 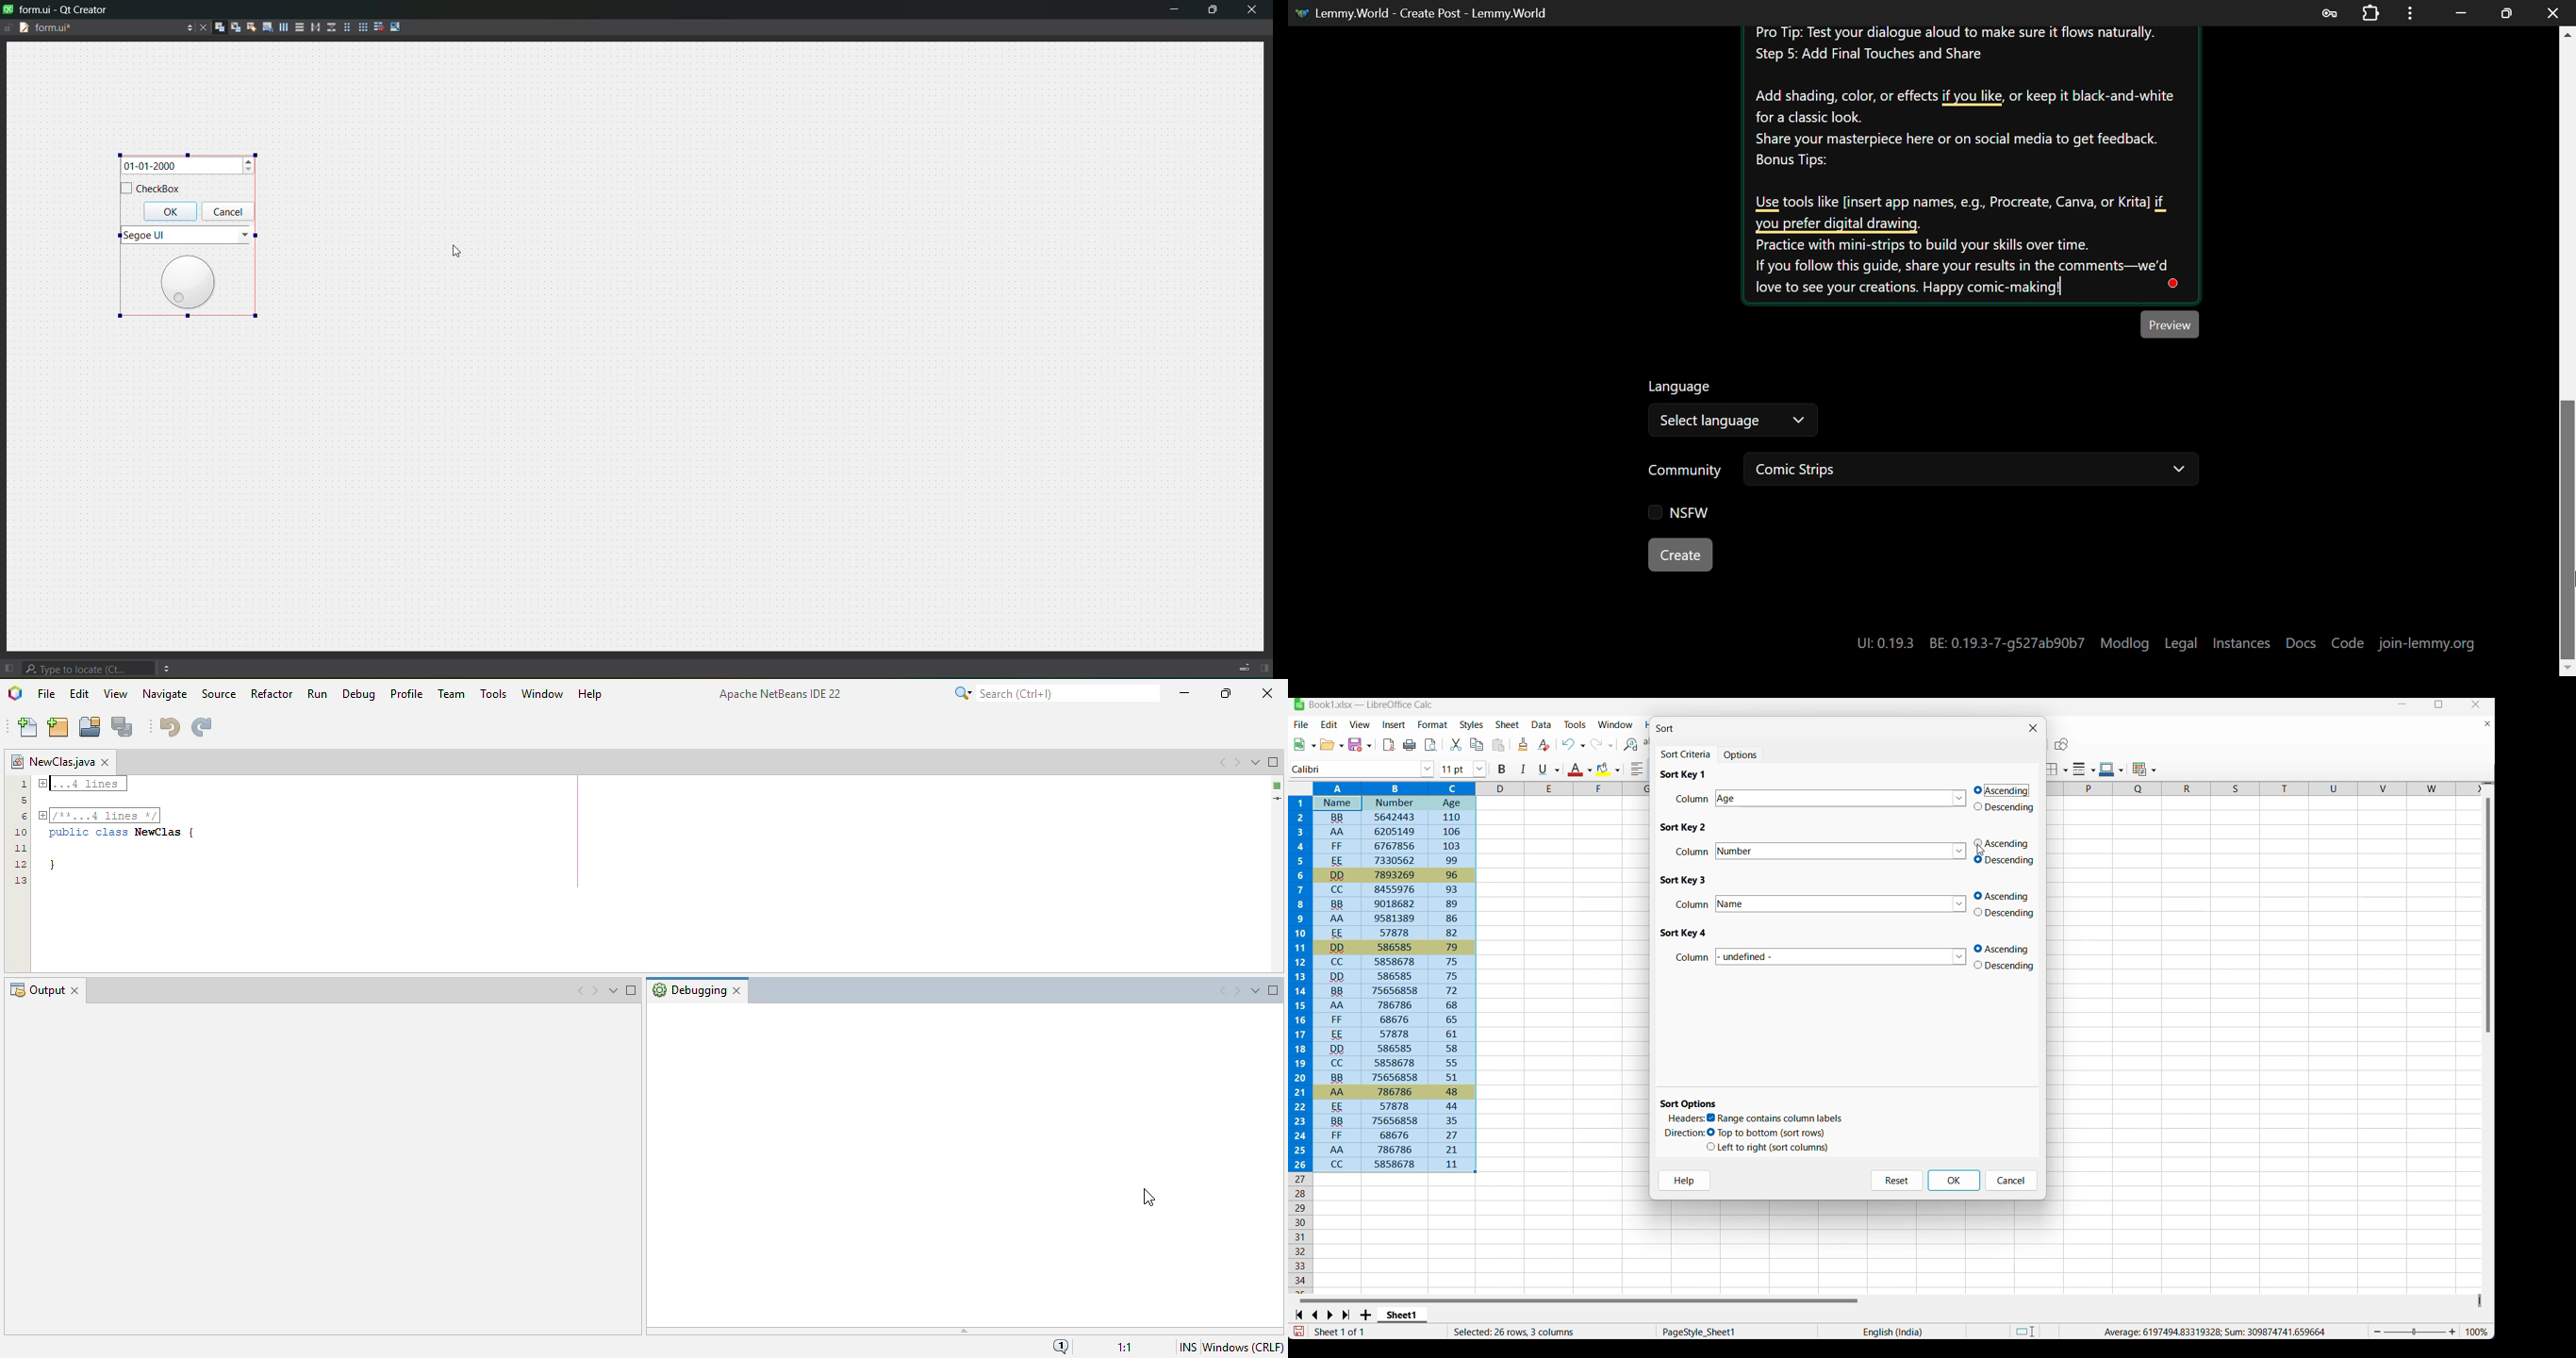 I want to click on team, so click(x=453, y=694).